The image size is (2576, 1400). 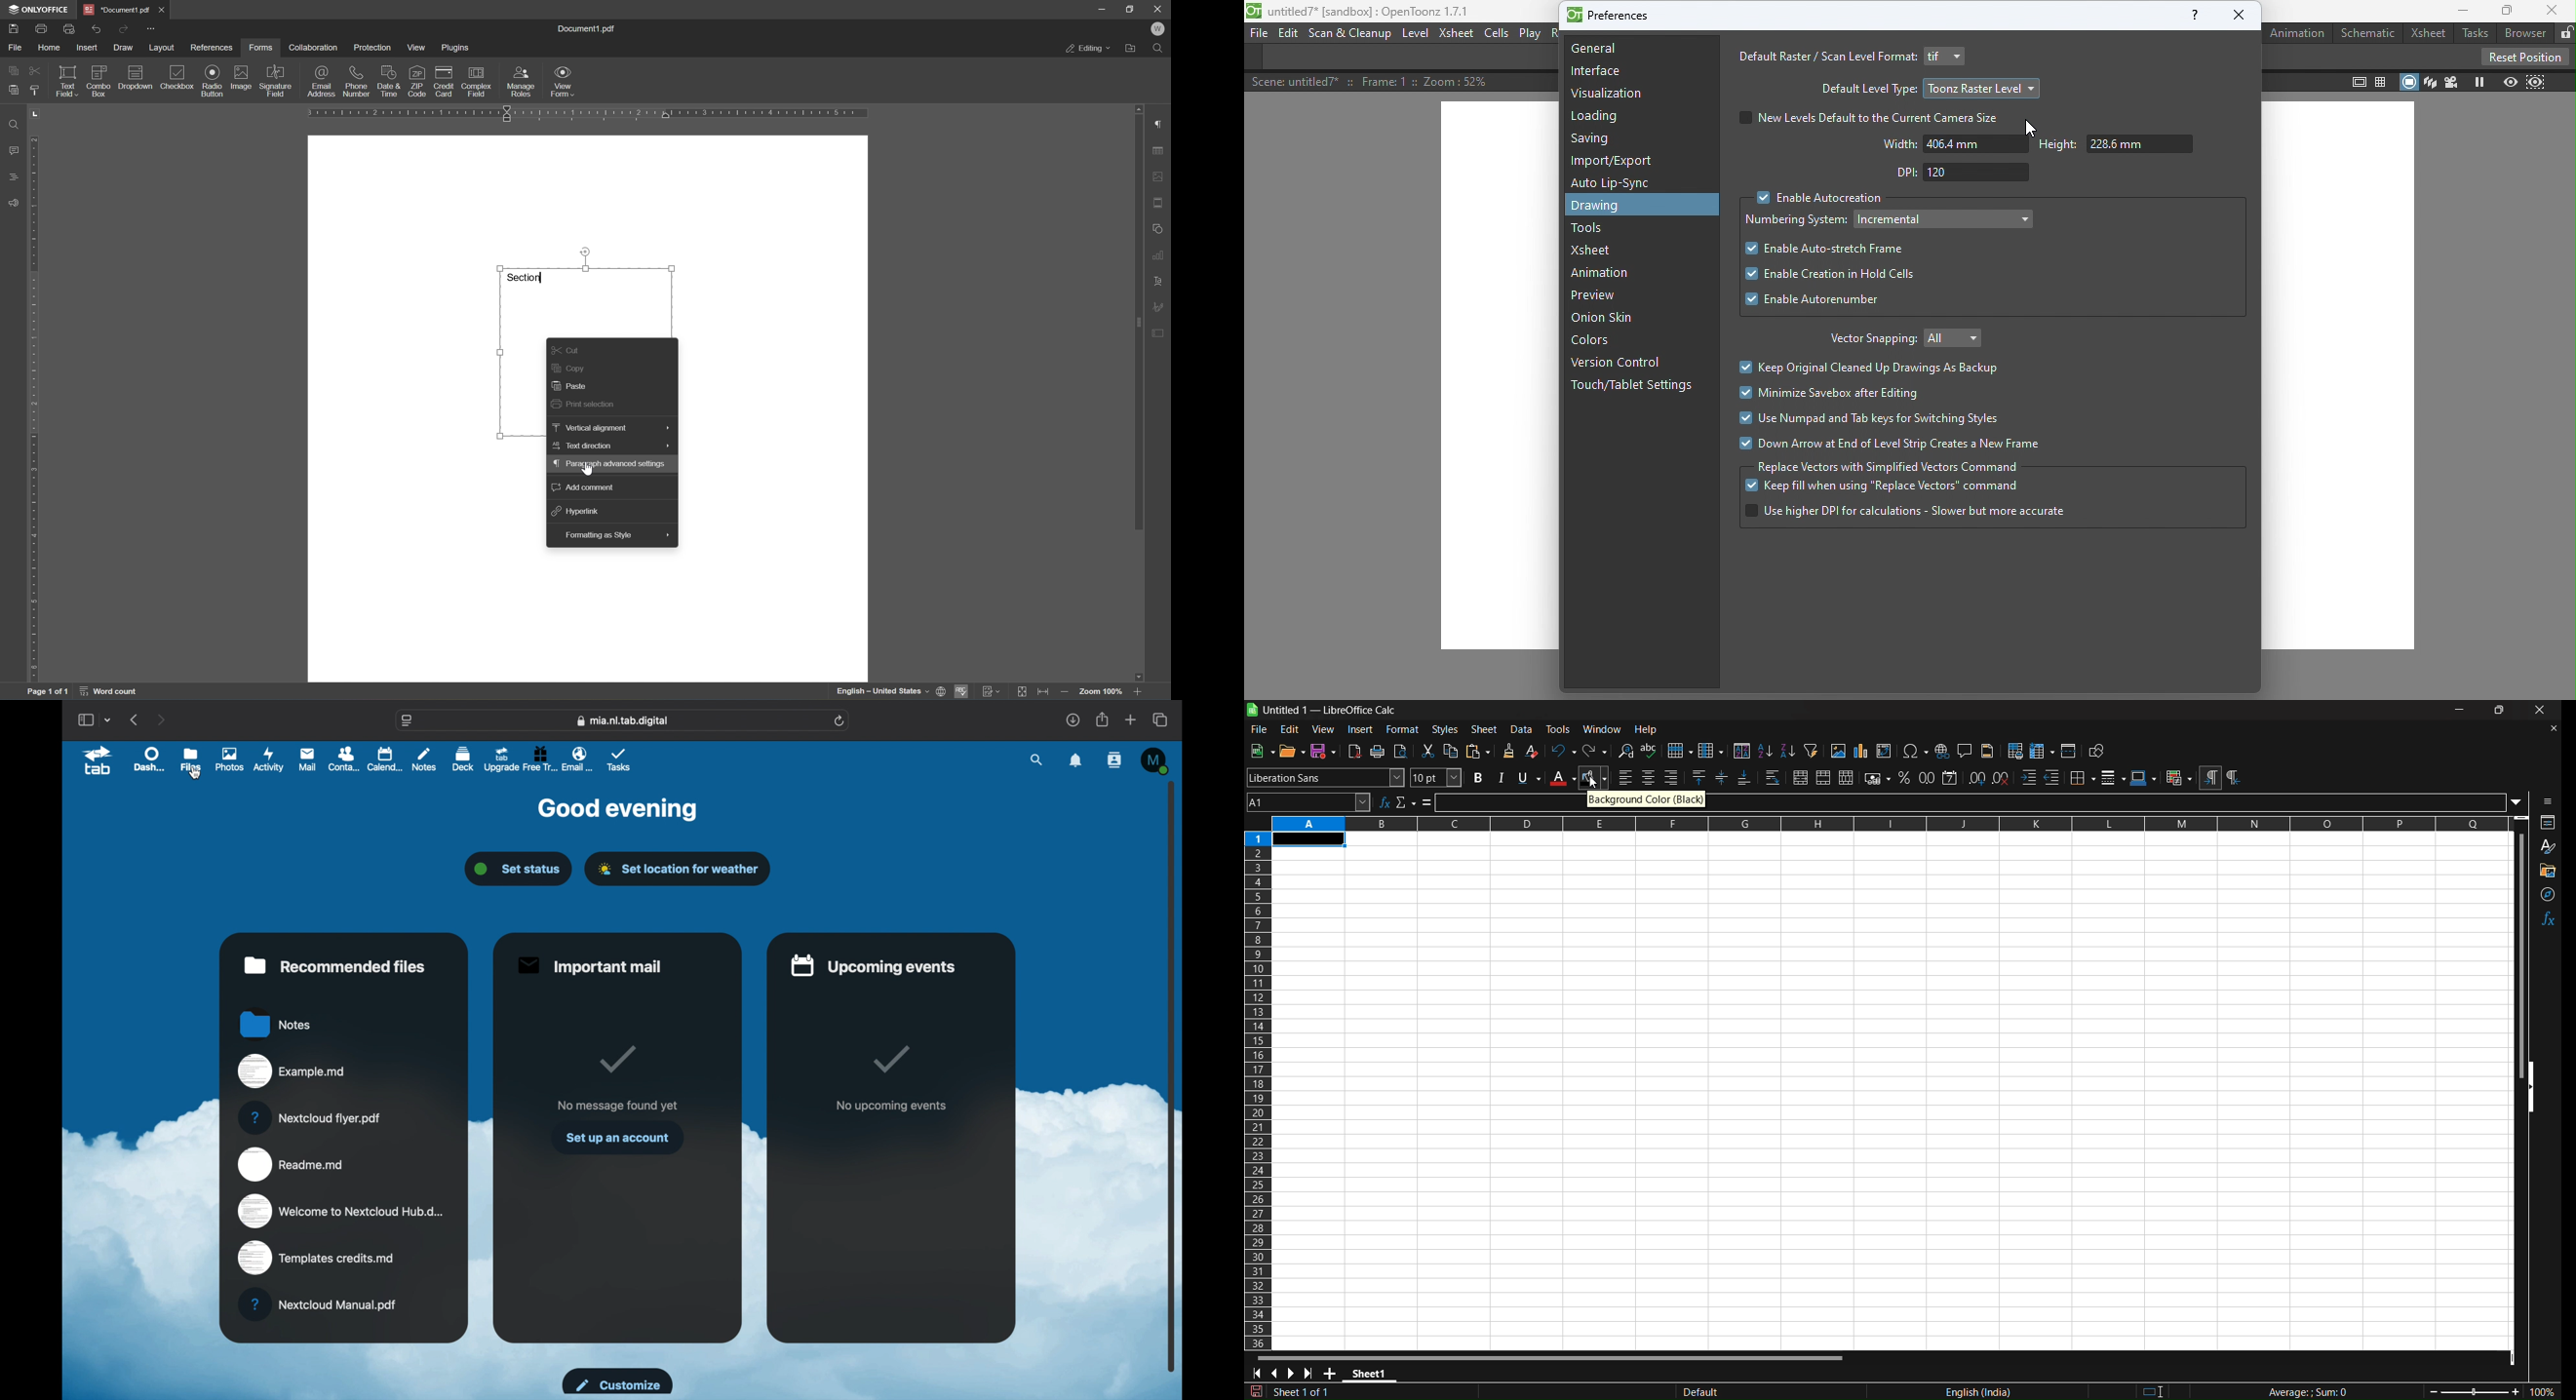 I want to click on email adddress, so click(x=321, y=81).